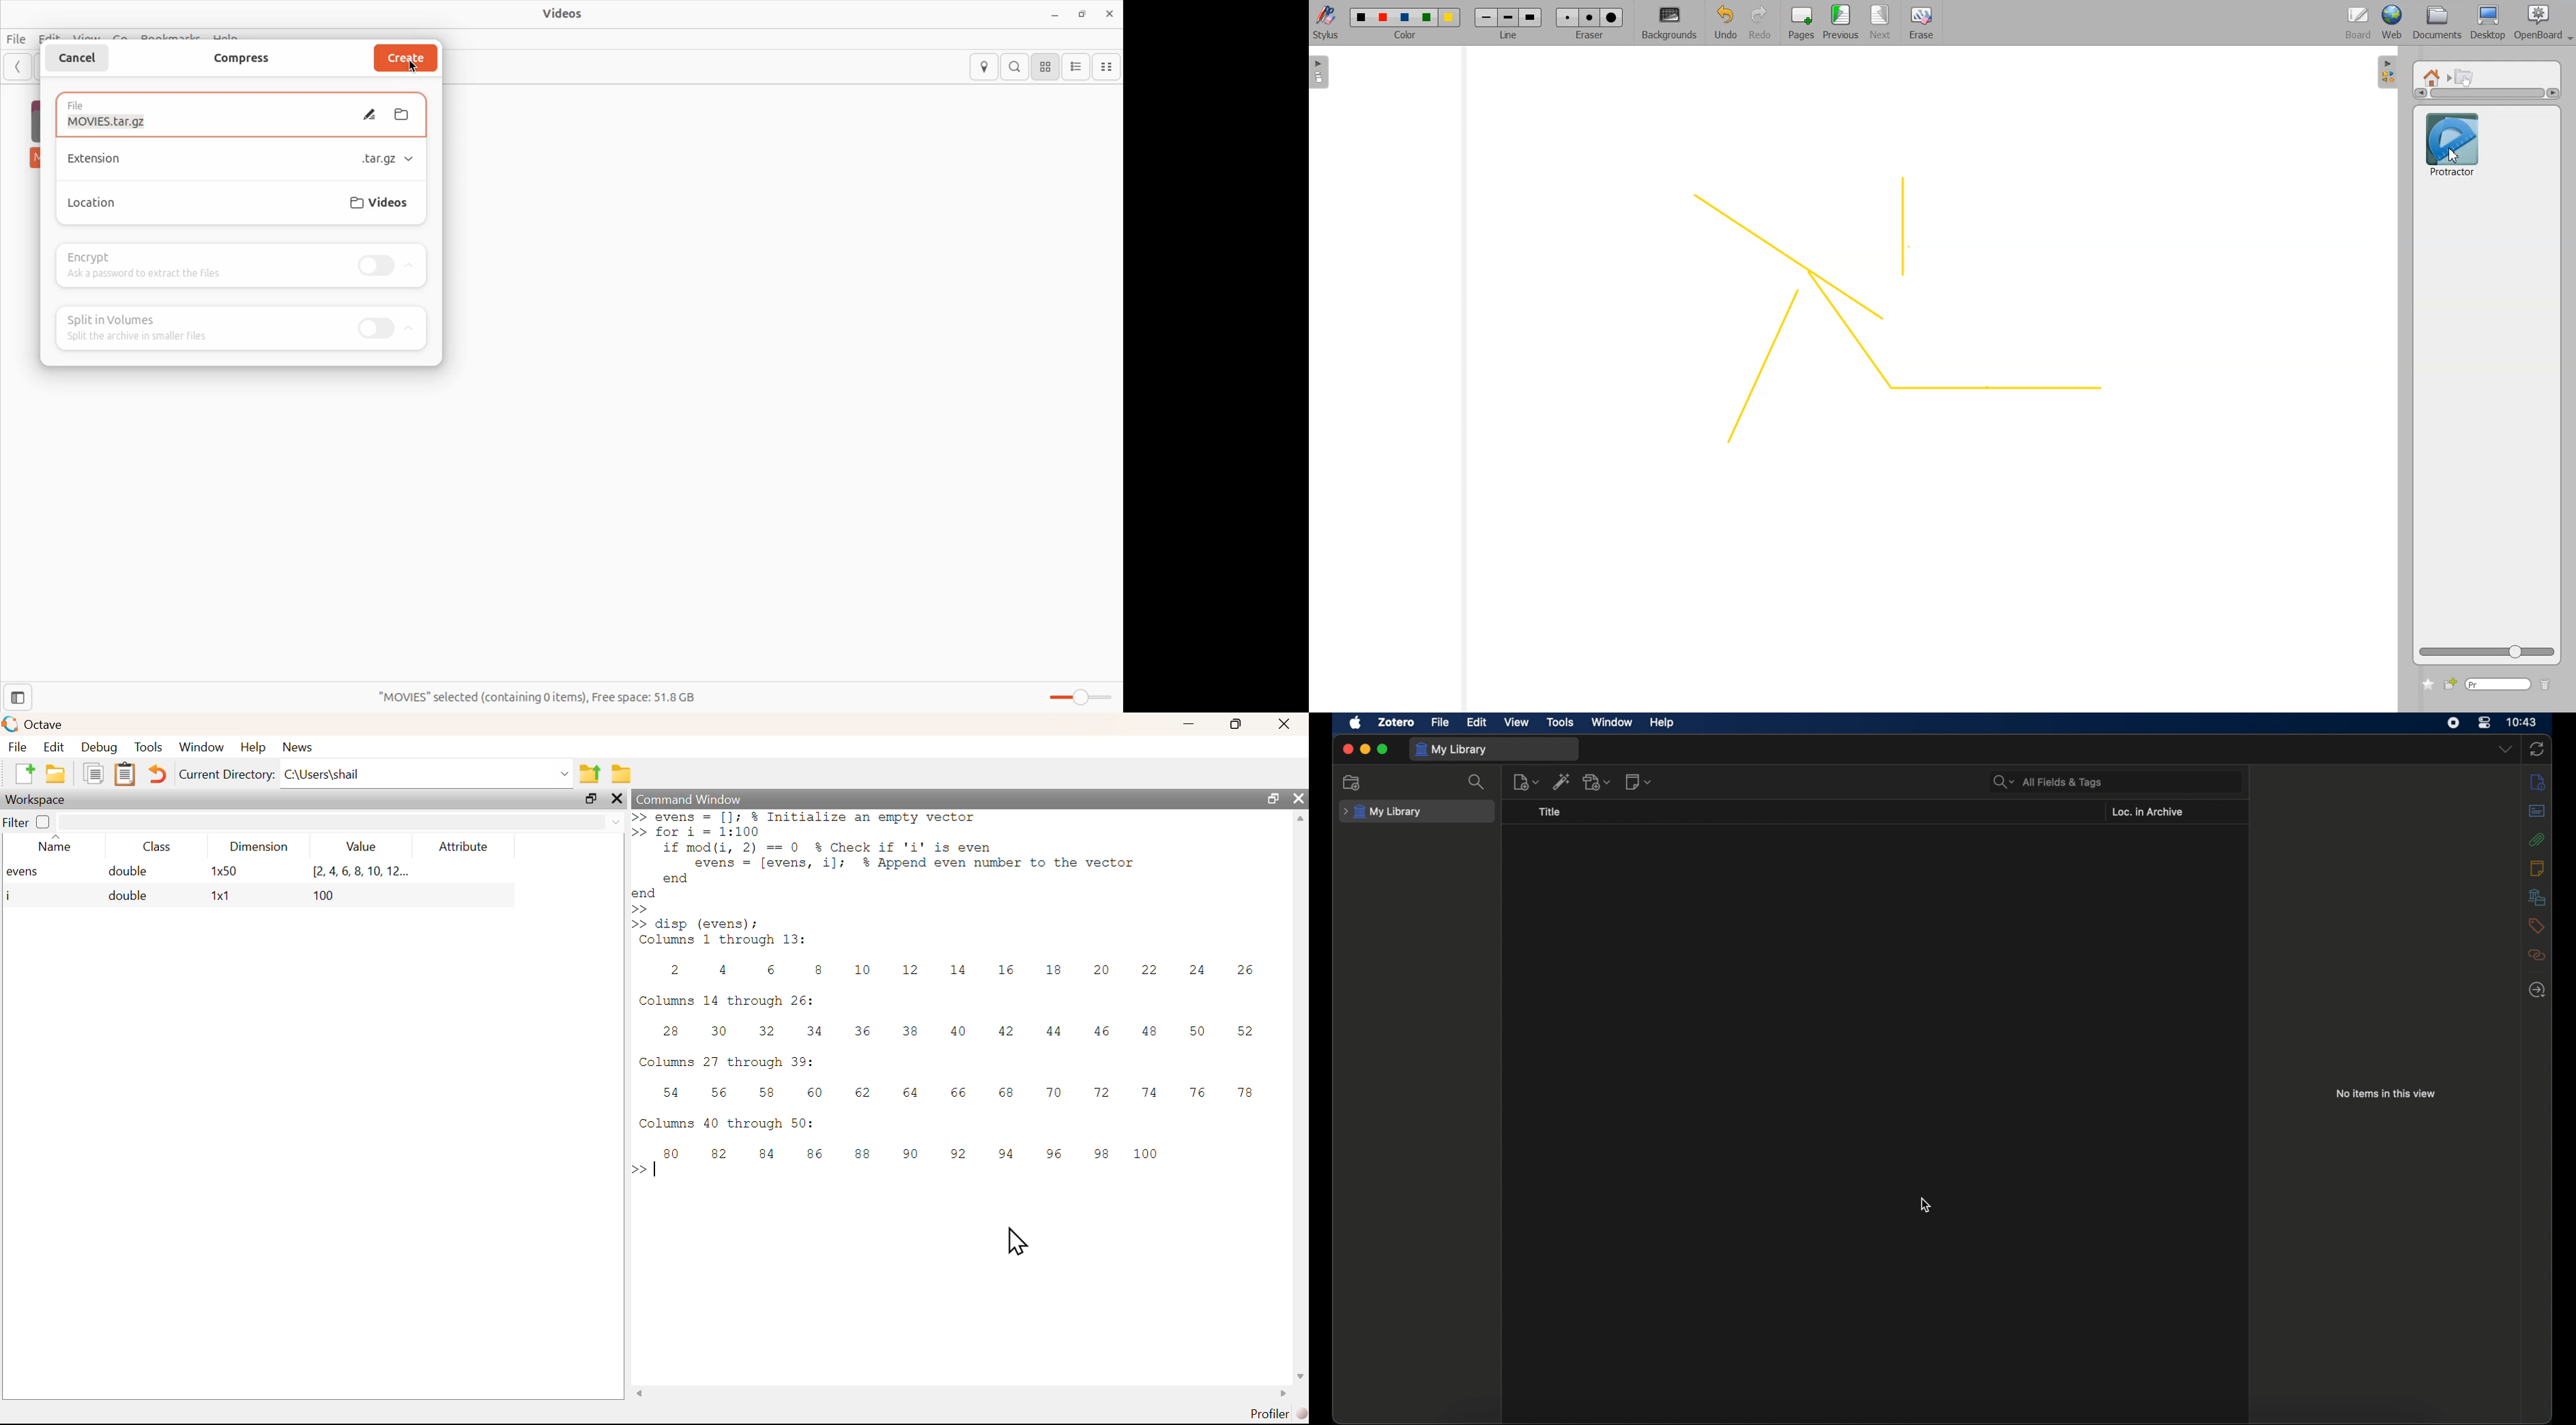  Describe the element at coordinates (1551, 812) in the screenshot. I see `title` at that location.